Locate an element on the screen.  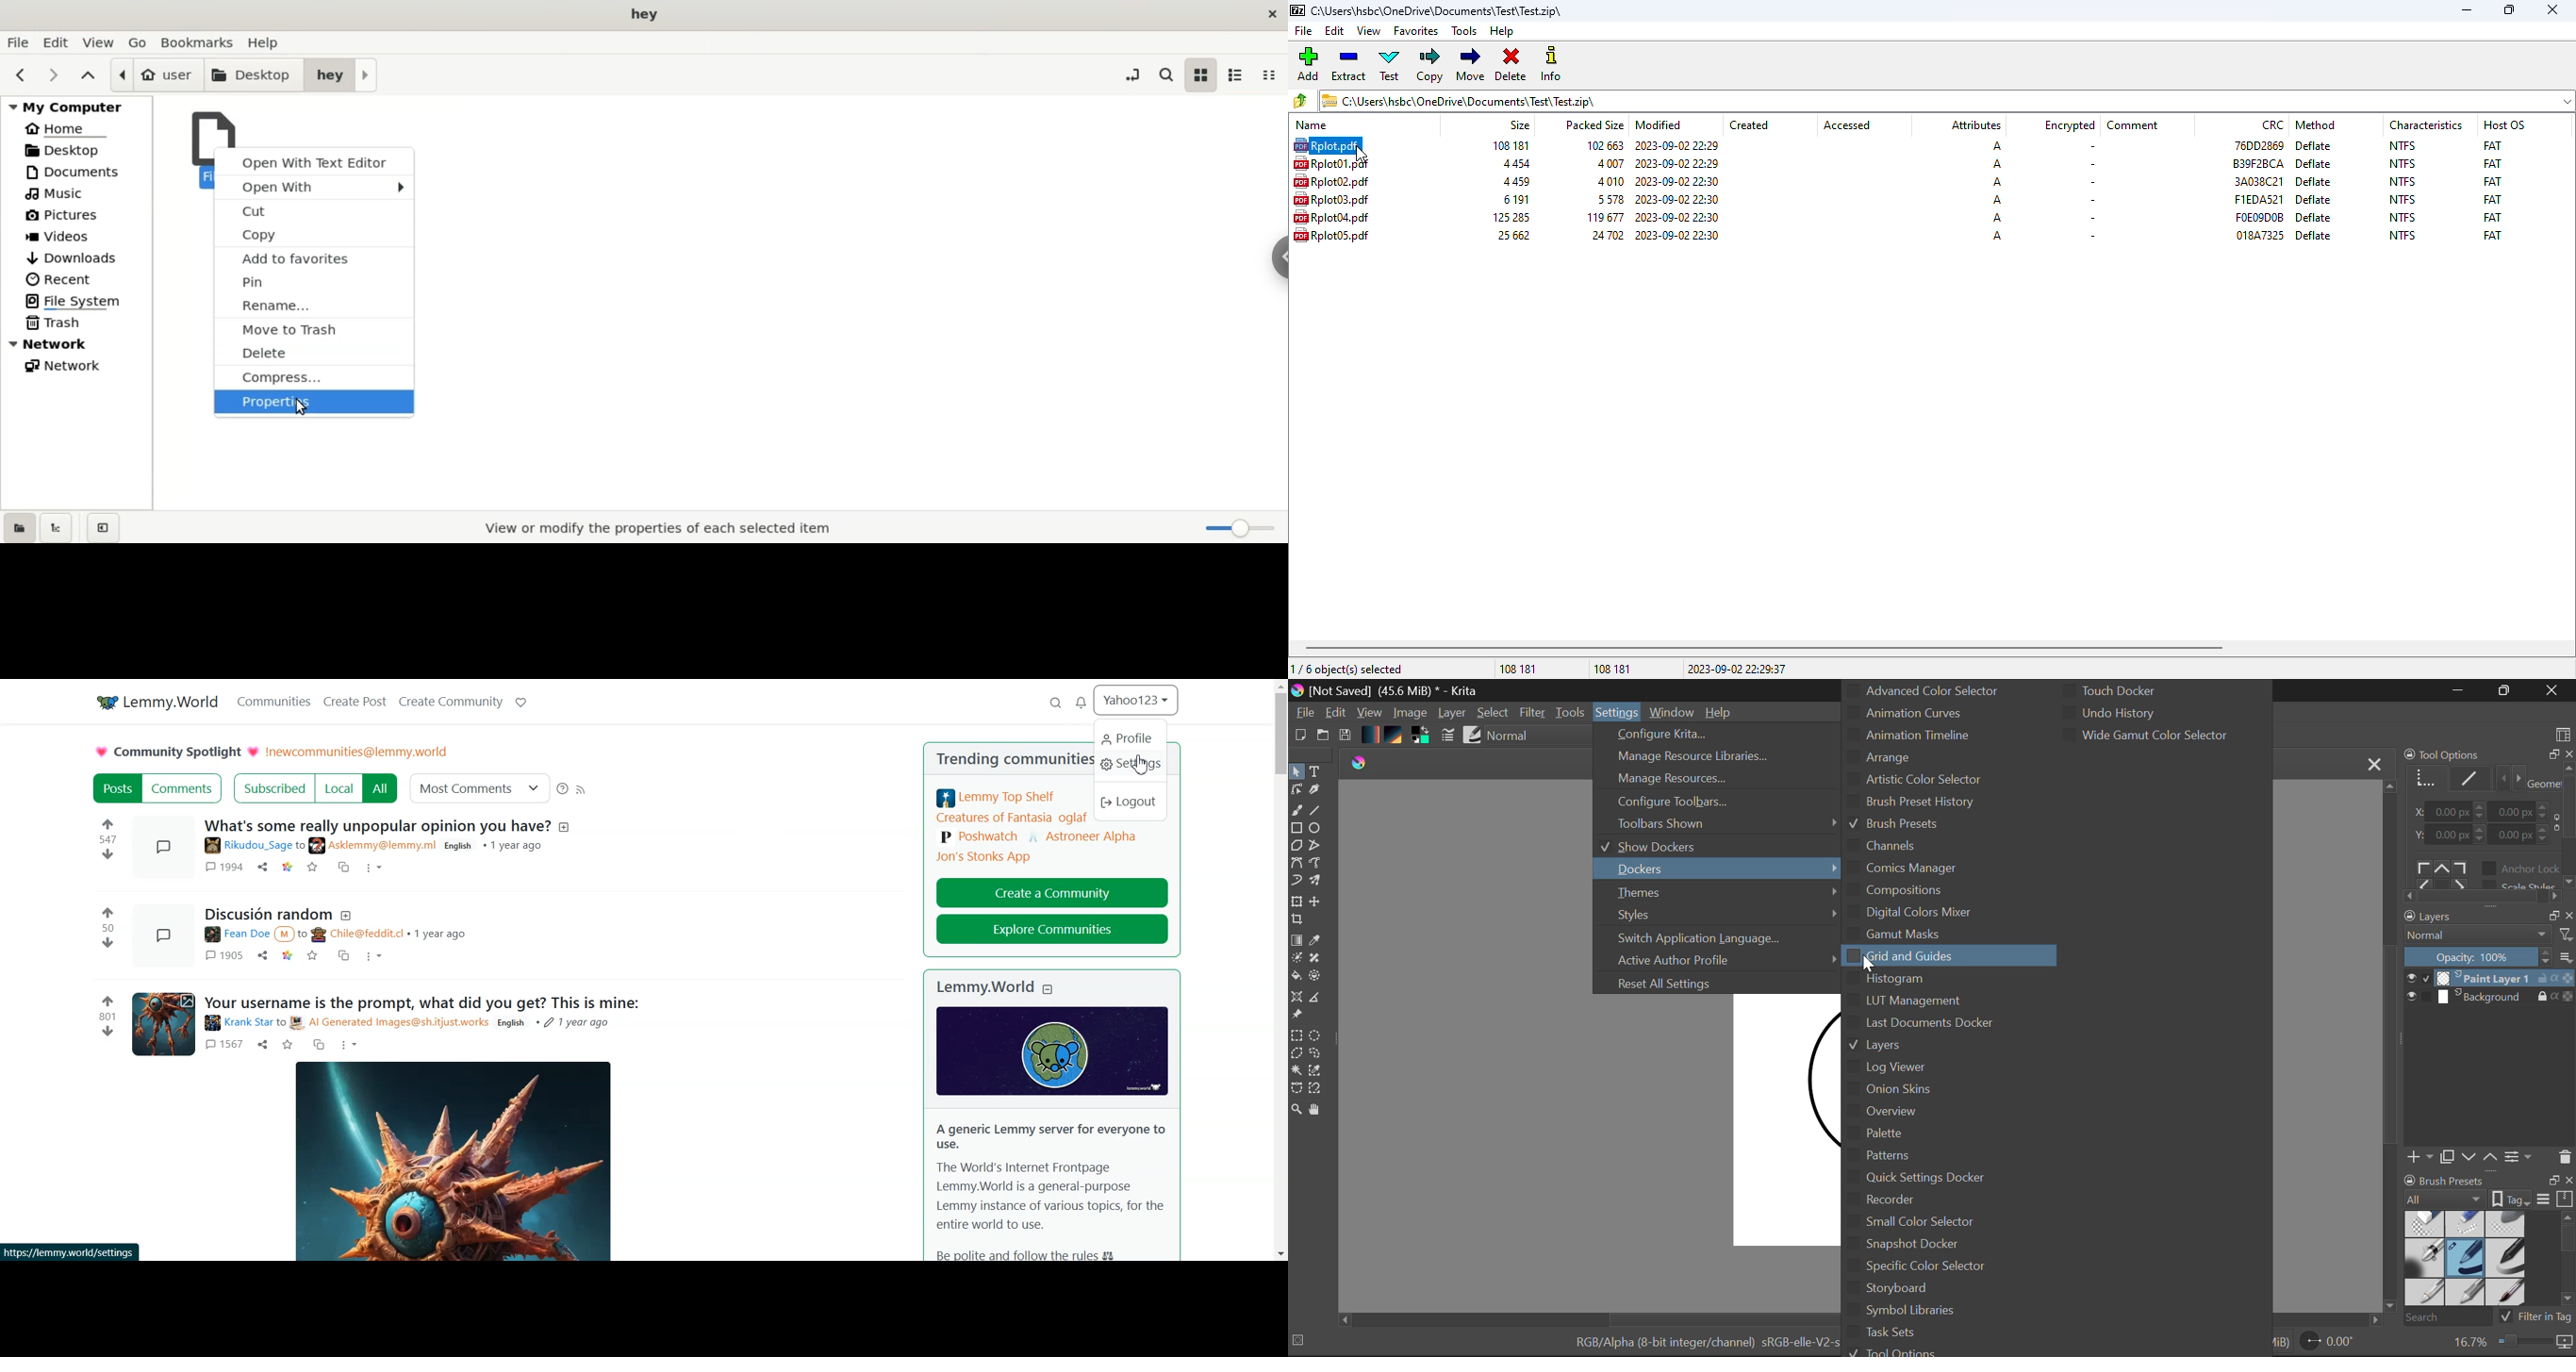
delete is located at coordinates (315, 354).